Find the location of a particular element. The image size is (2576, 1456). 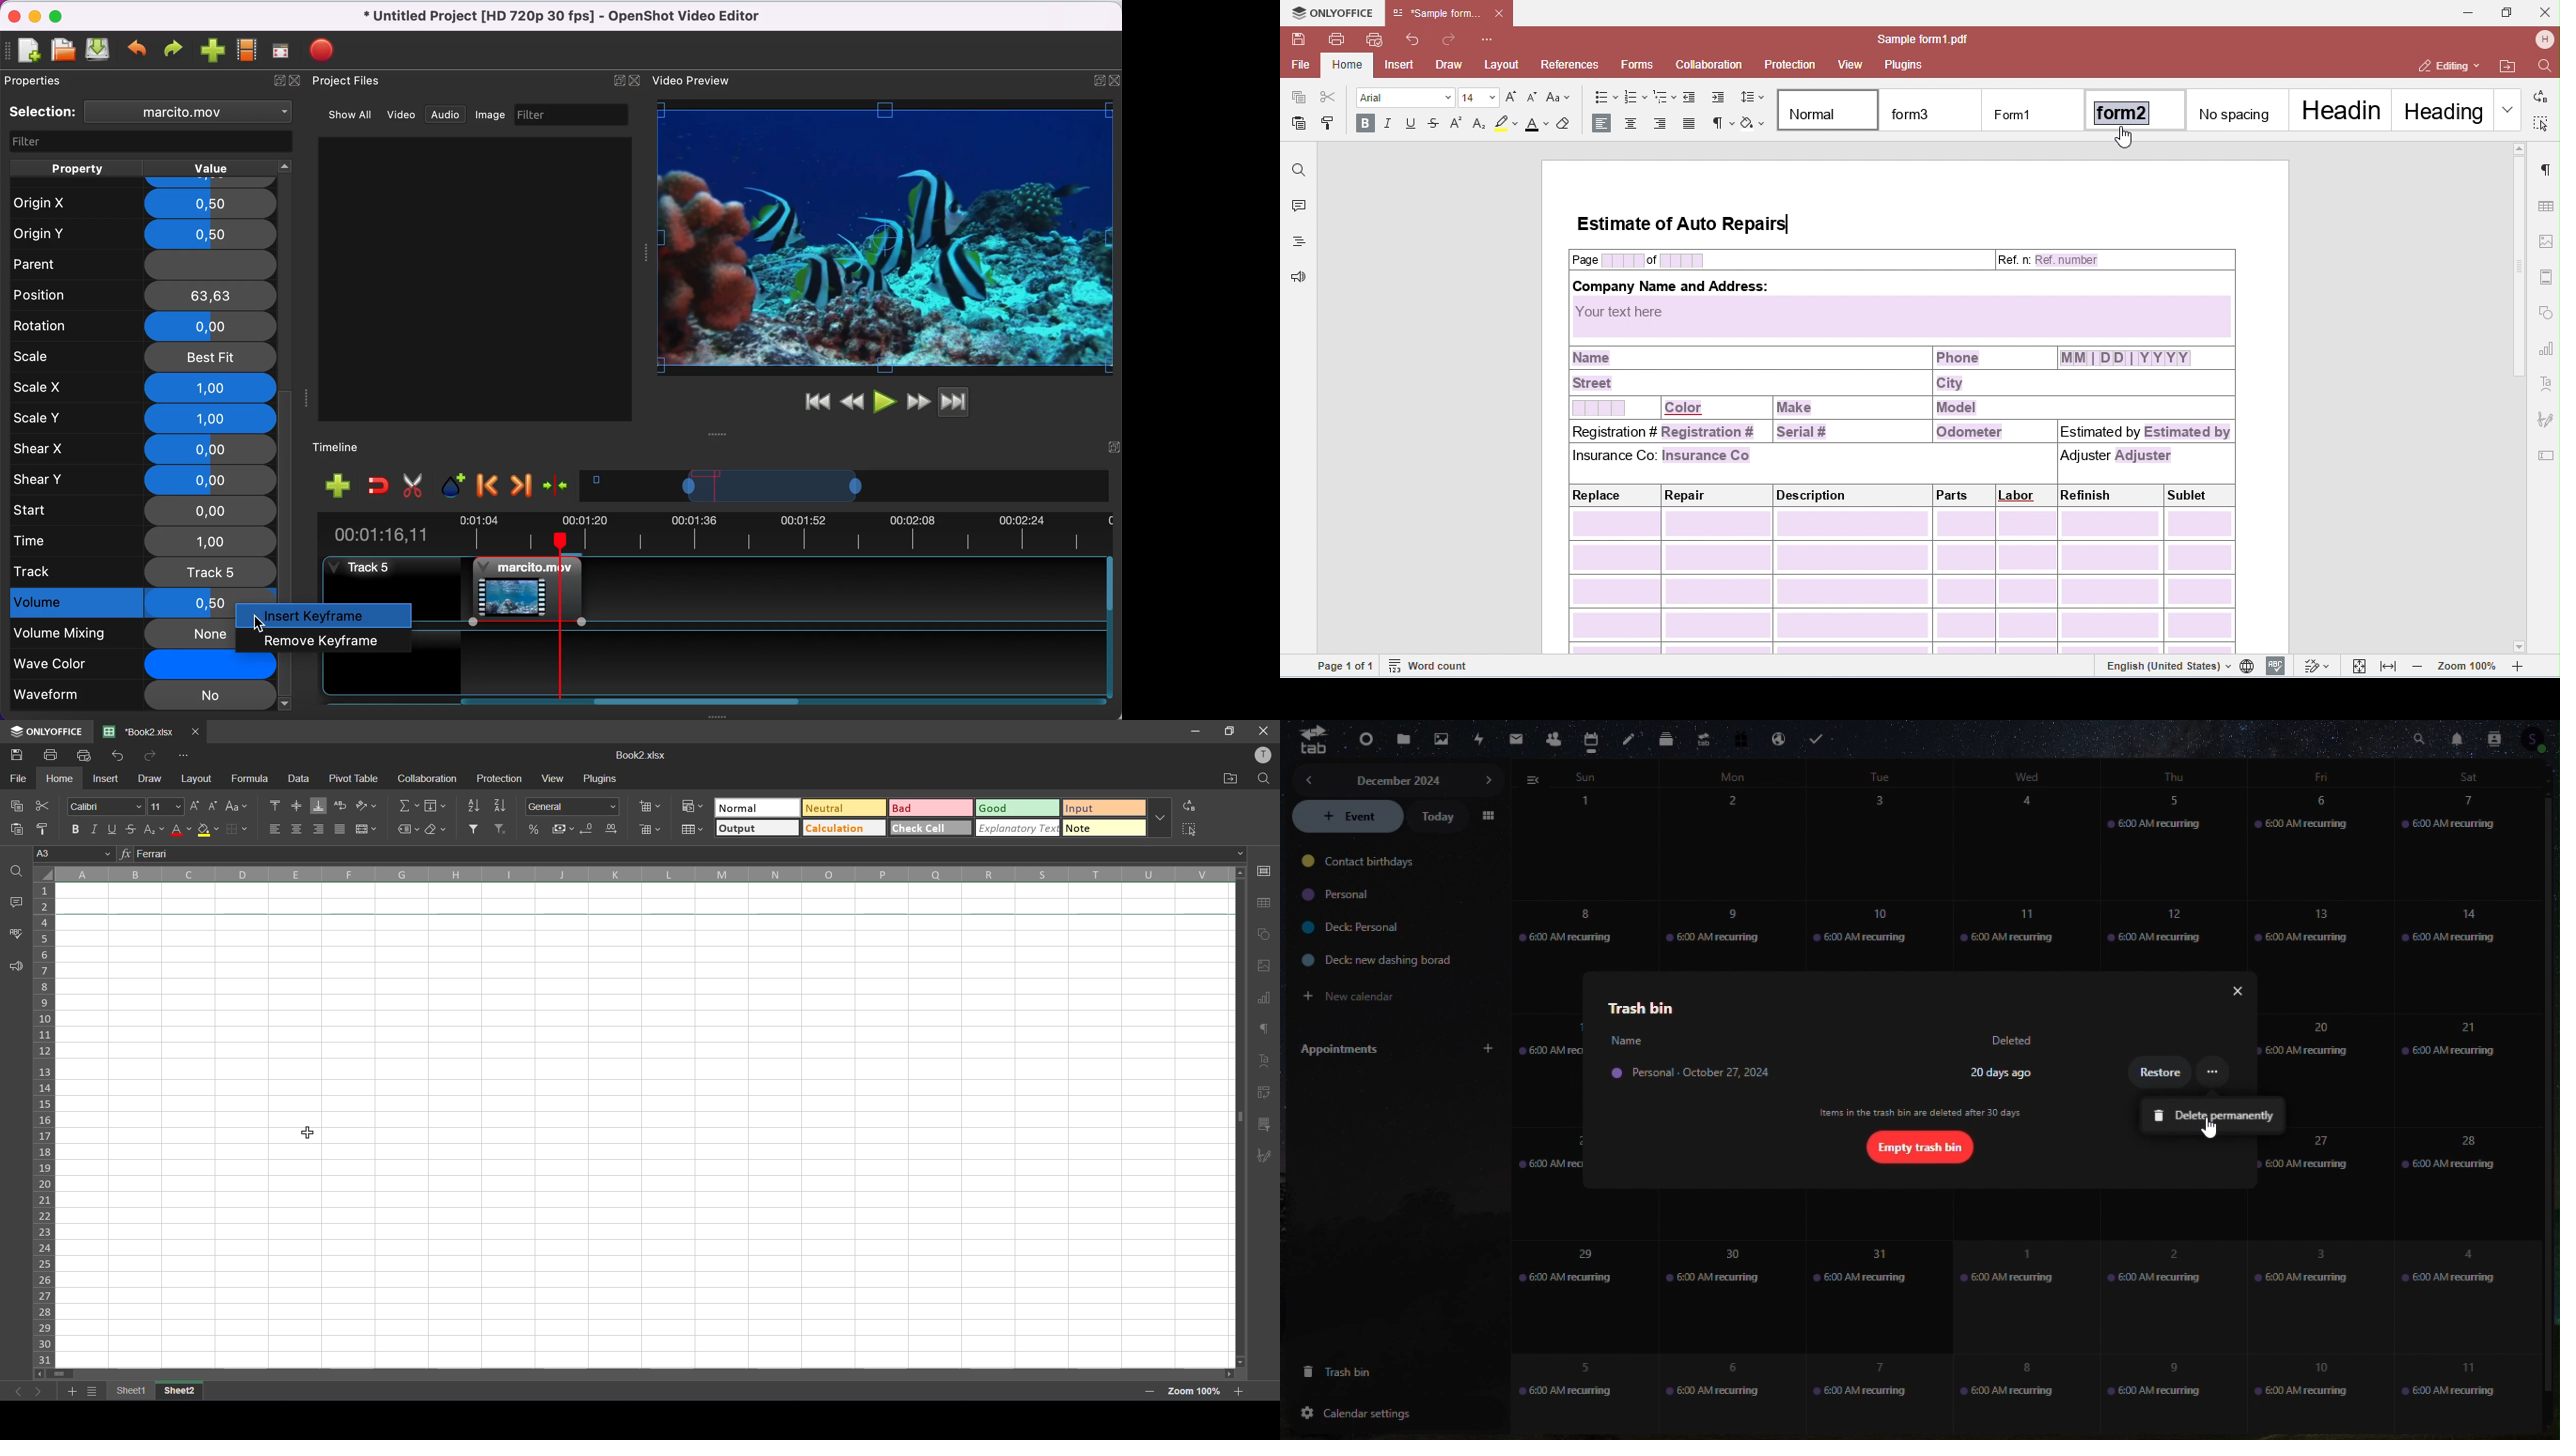

normal is located at coordinates (758, 807).